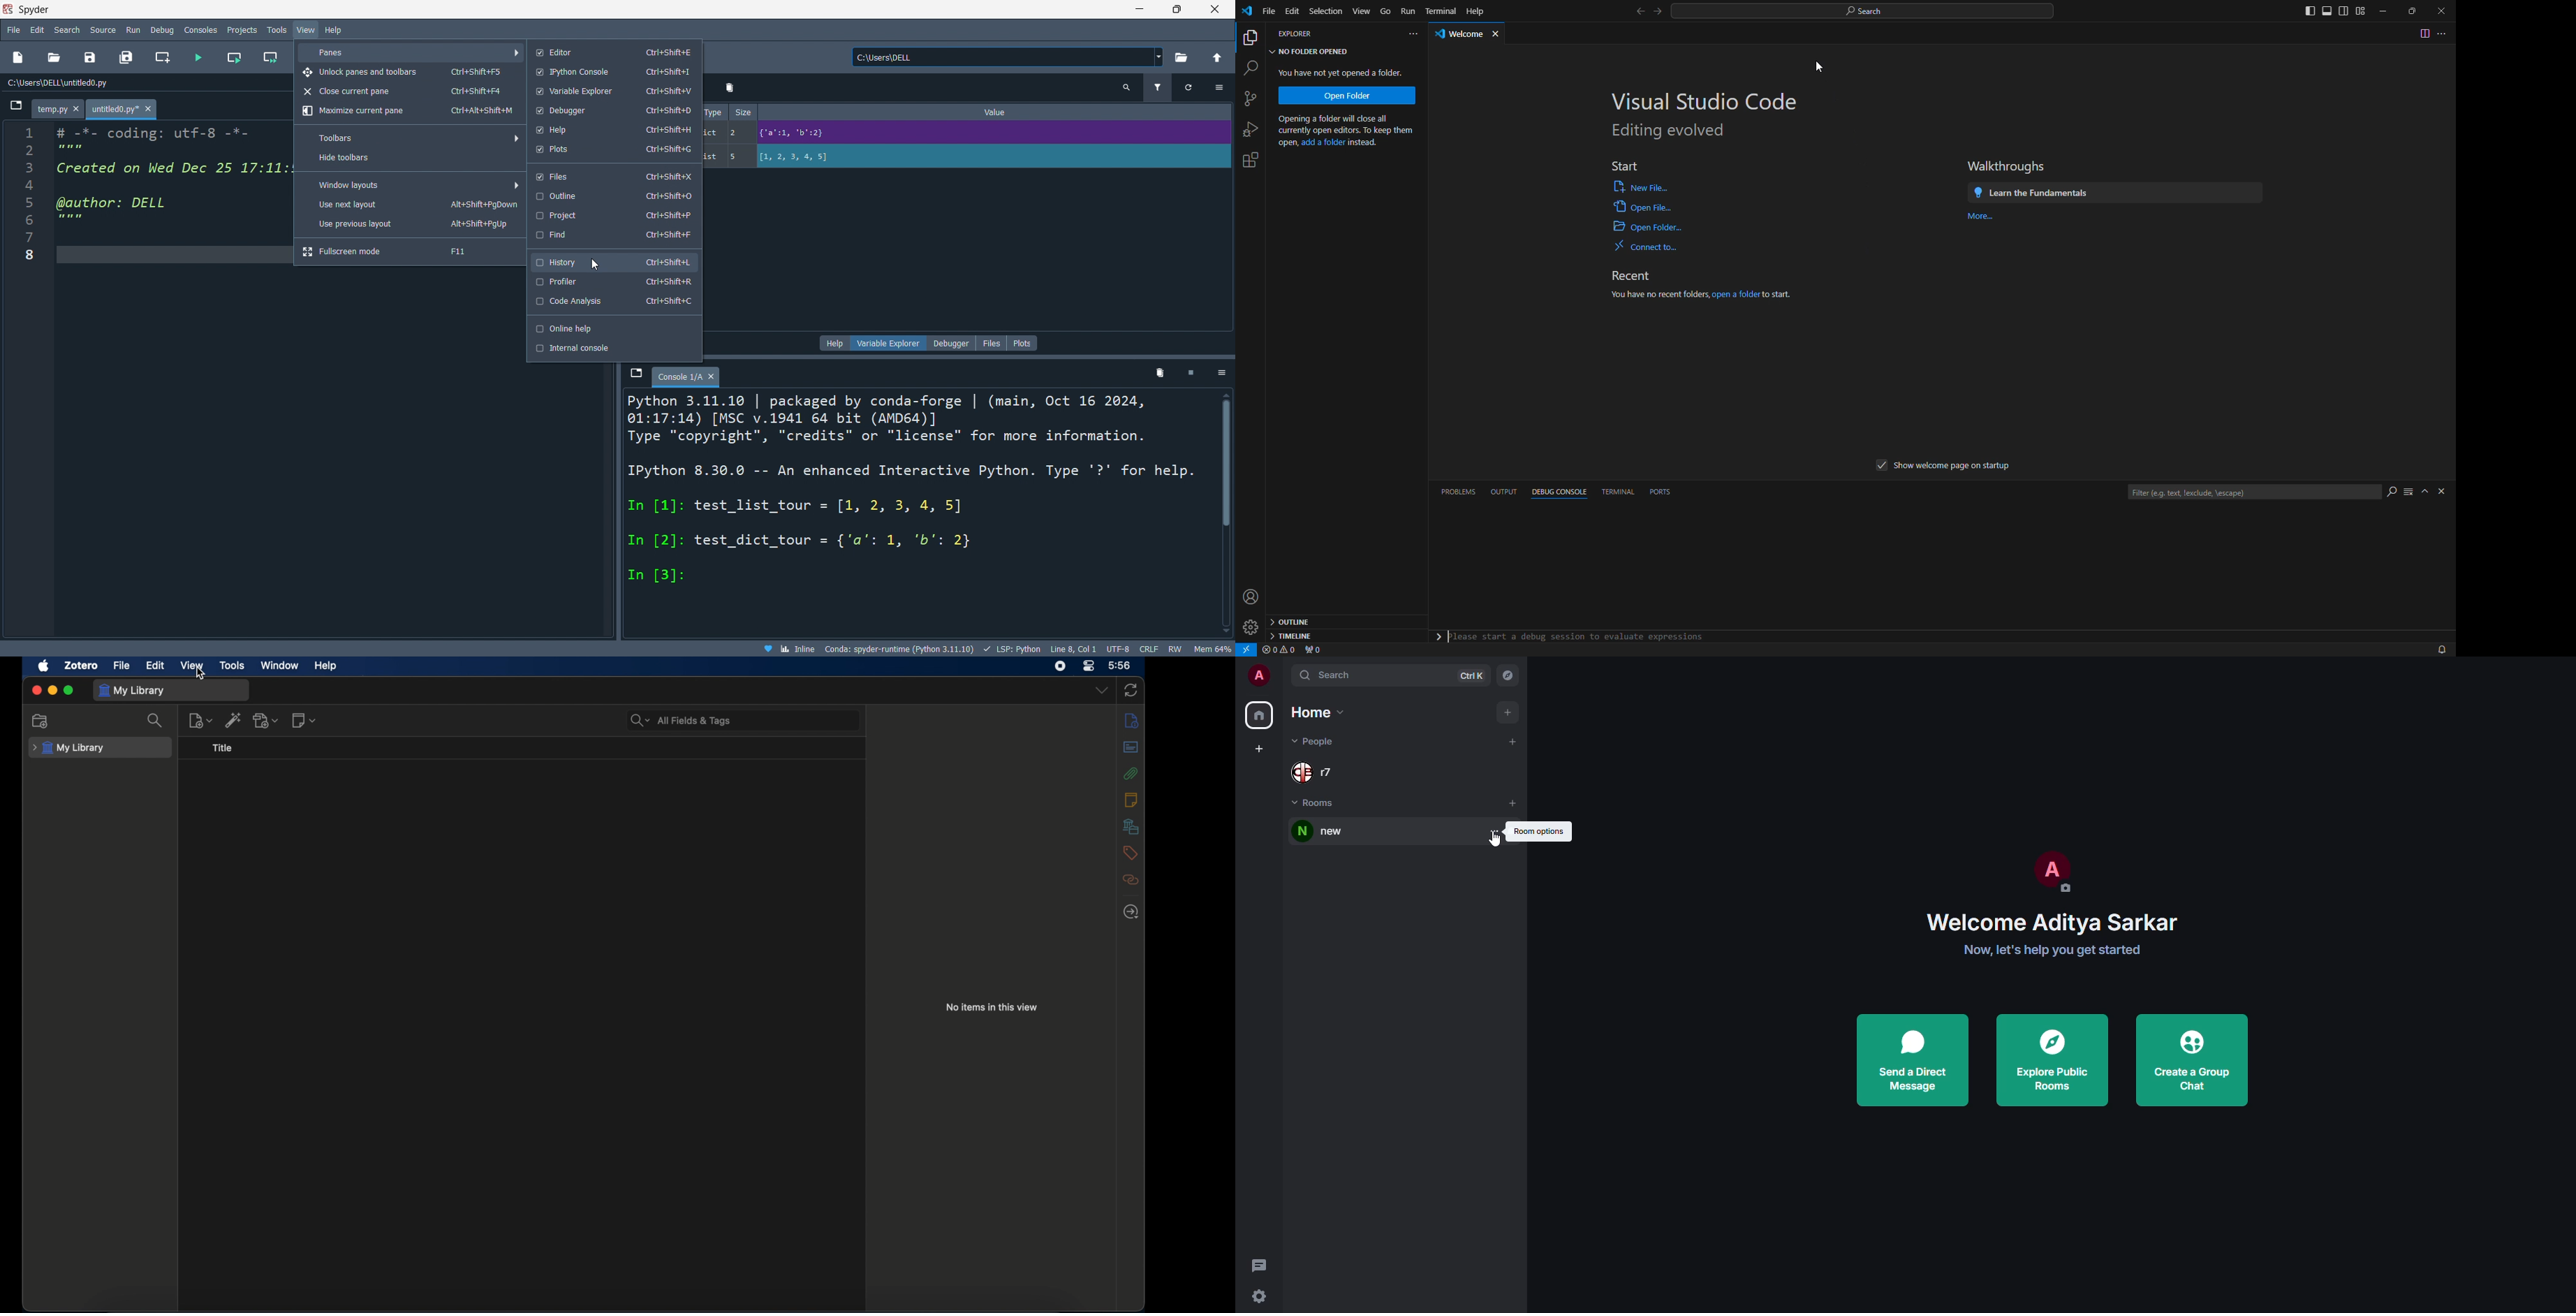 Image resolution: width=2576 pixels, height=1316 pixels. I want to click on open directory, so click(1181, 58).